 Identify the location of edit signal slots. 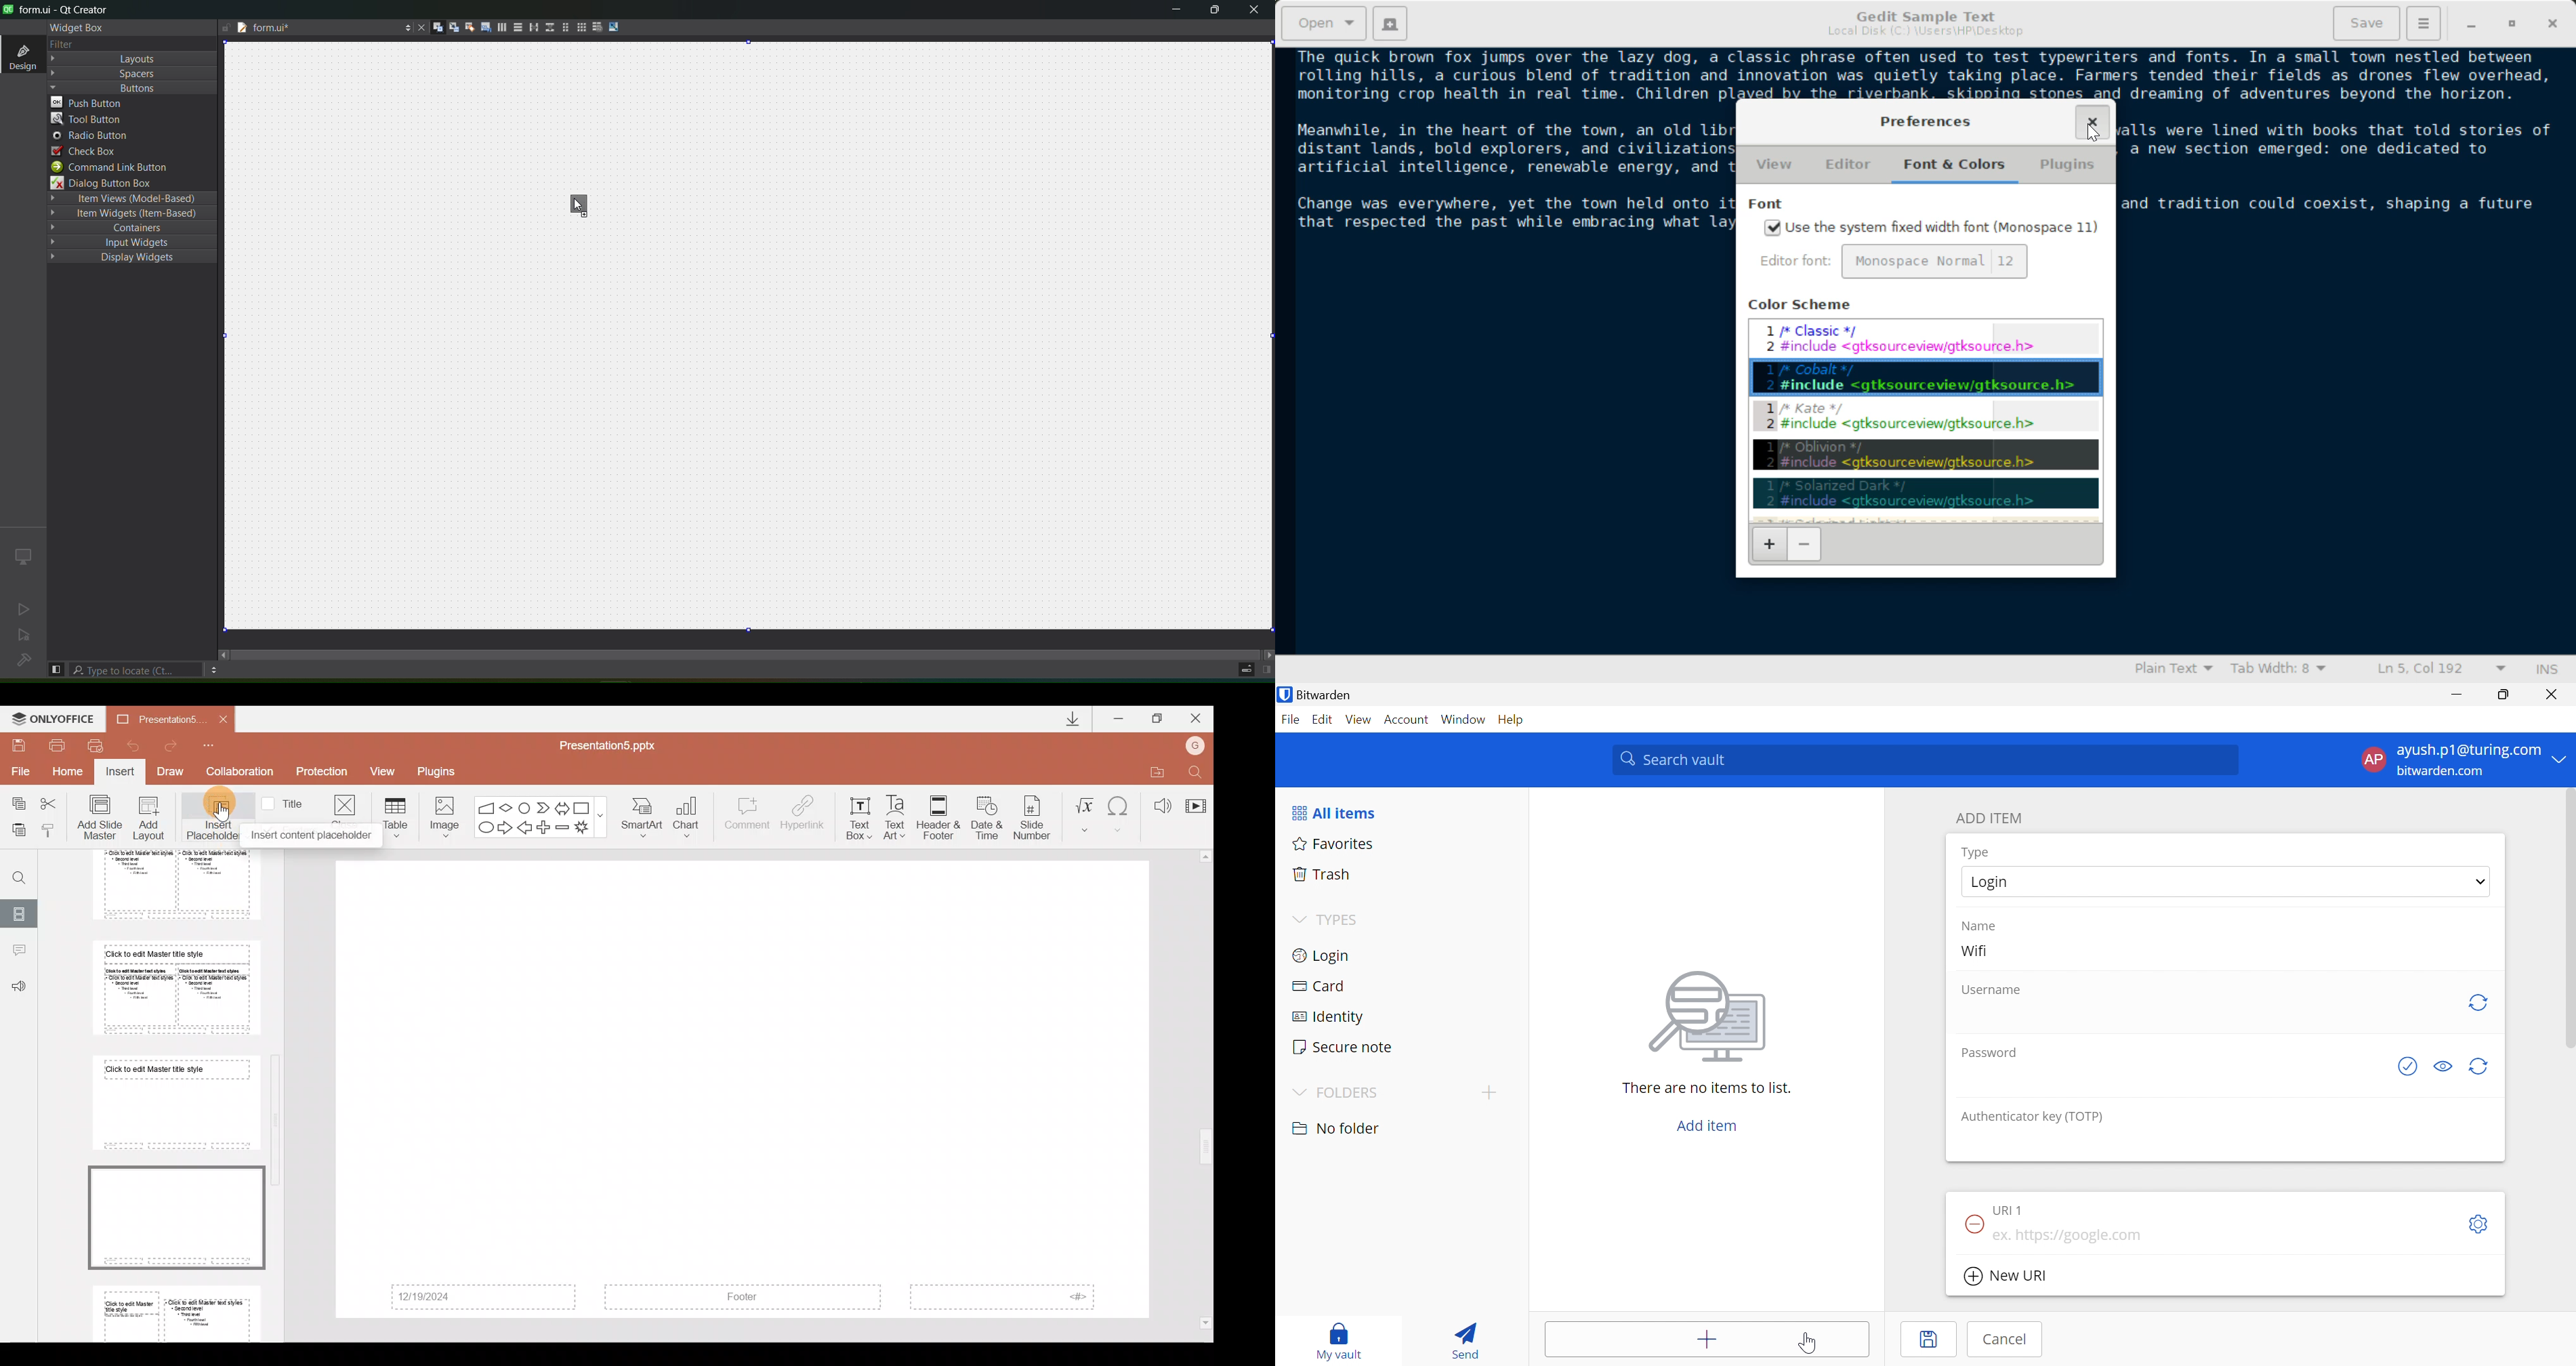
(450, 25).